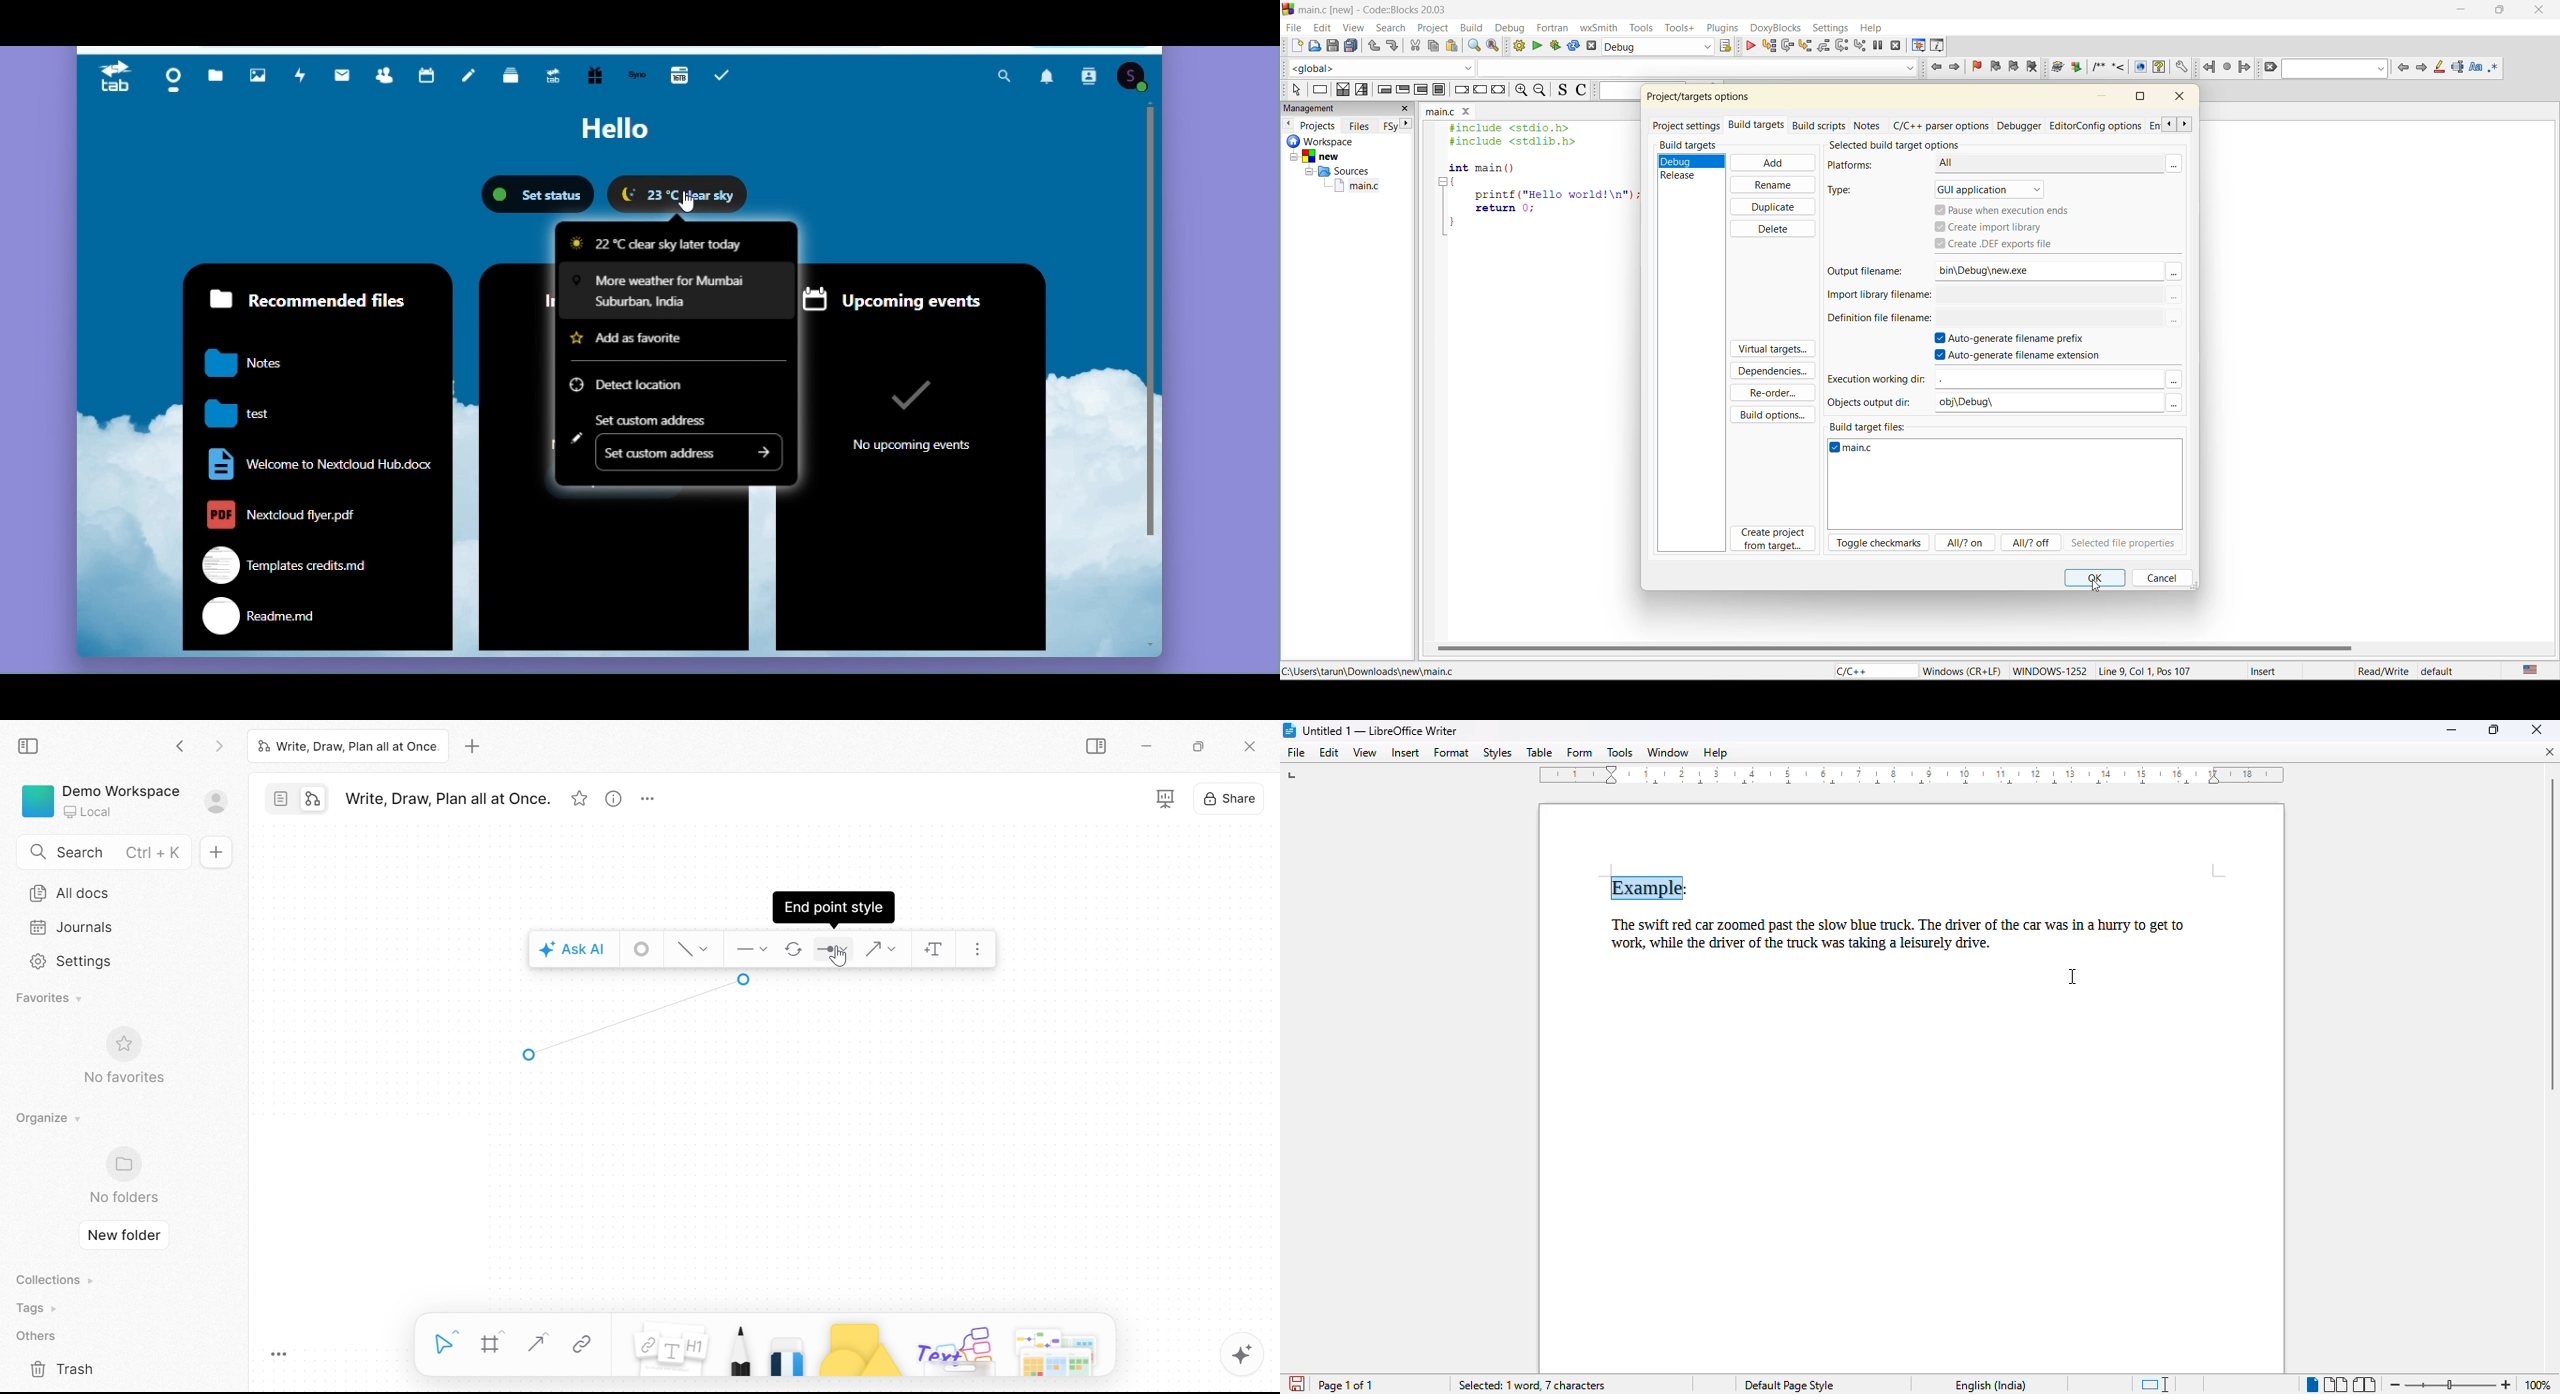  I want to click on vertical scroll bar, so click(1148, 314).